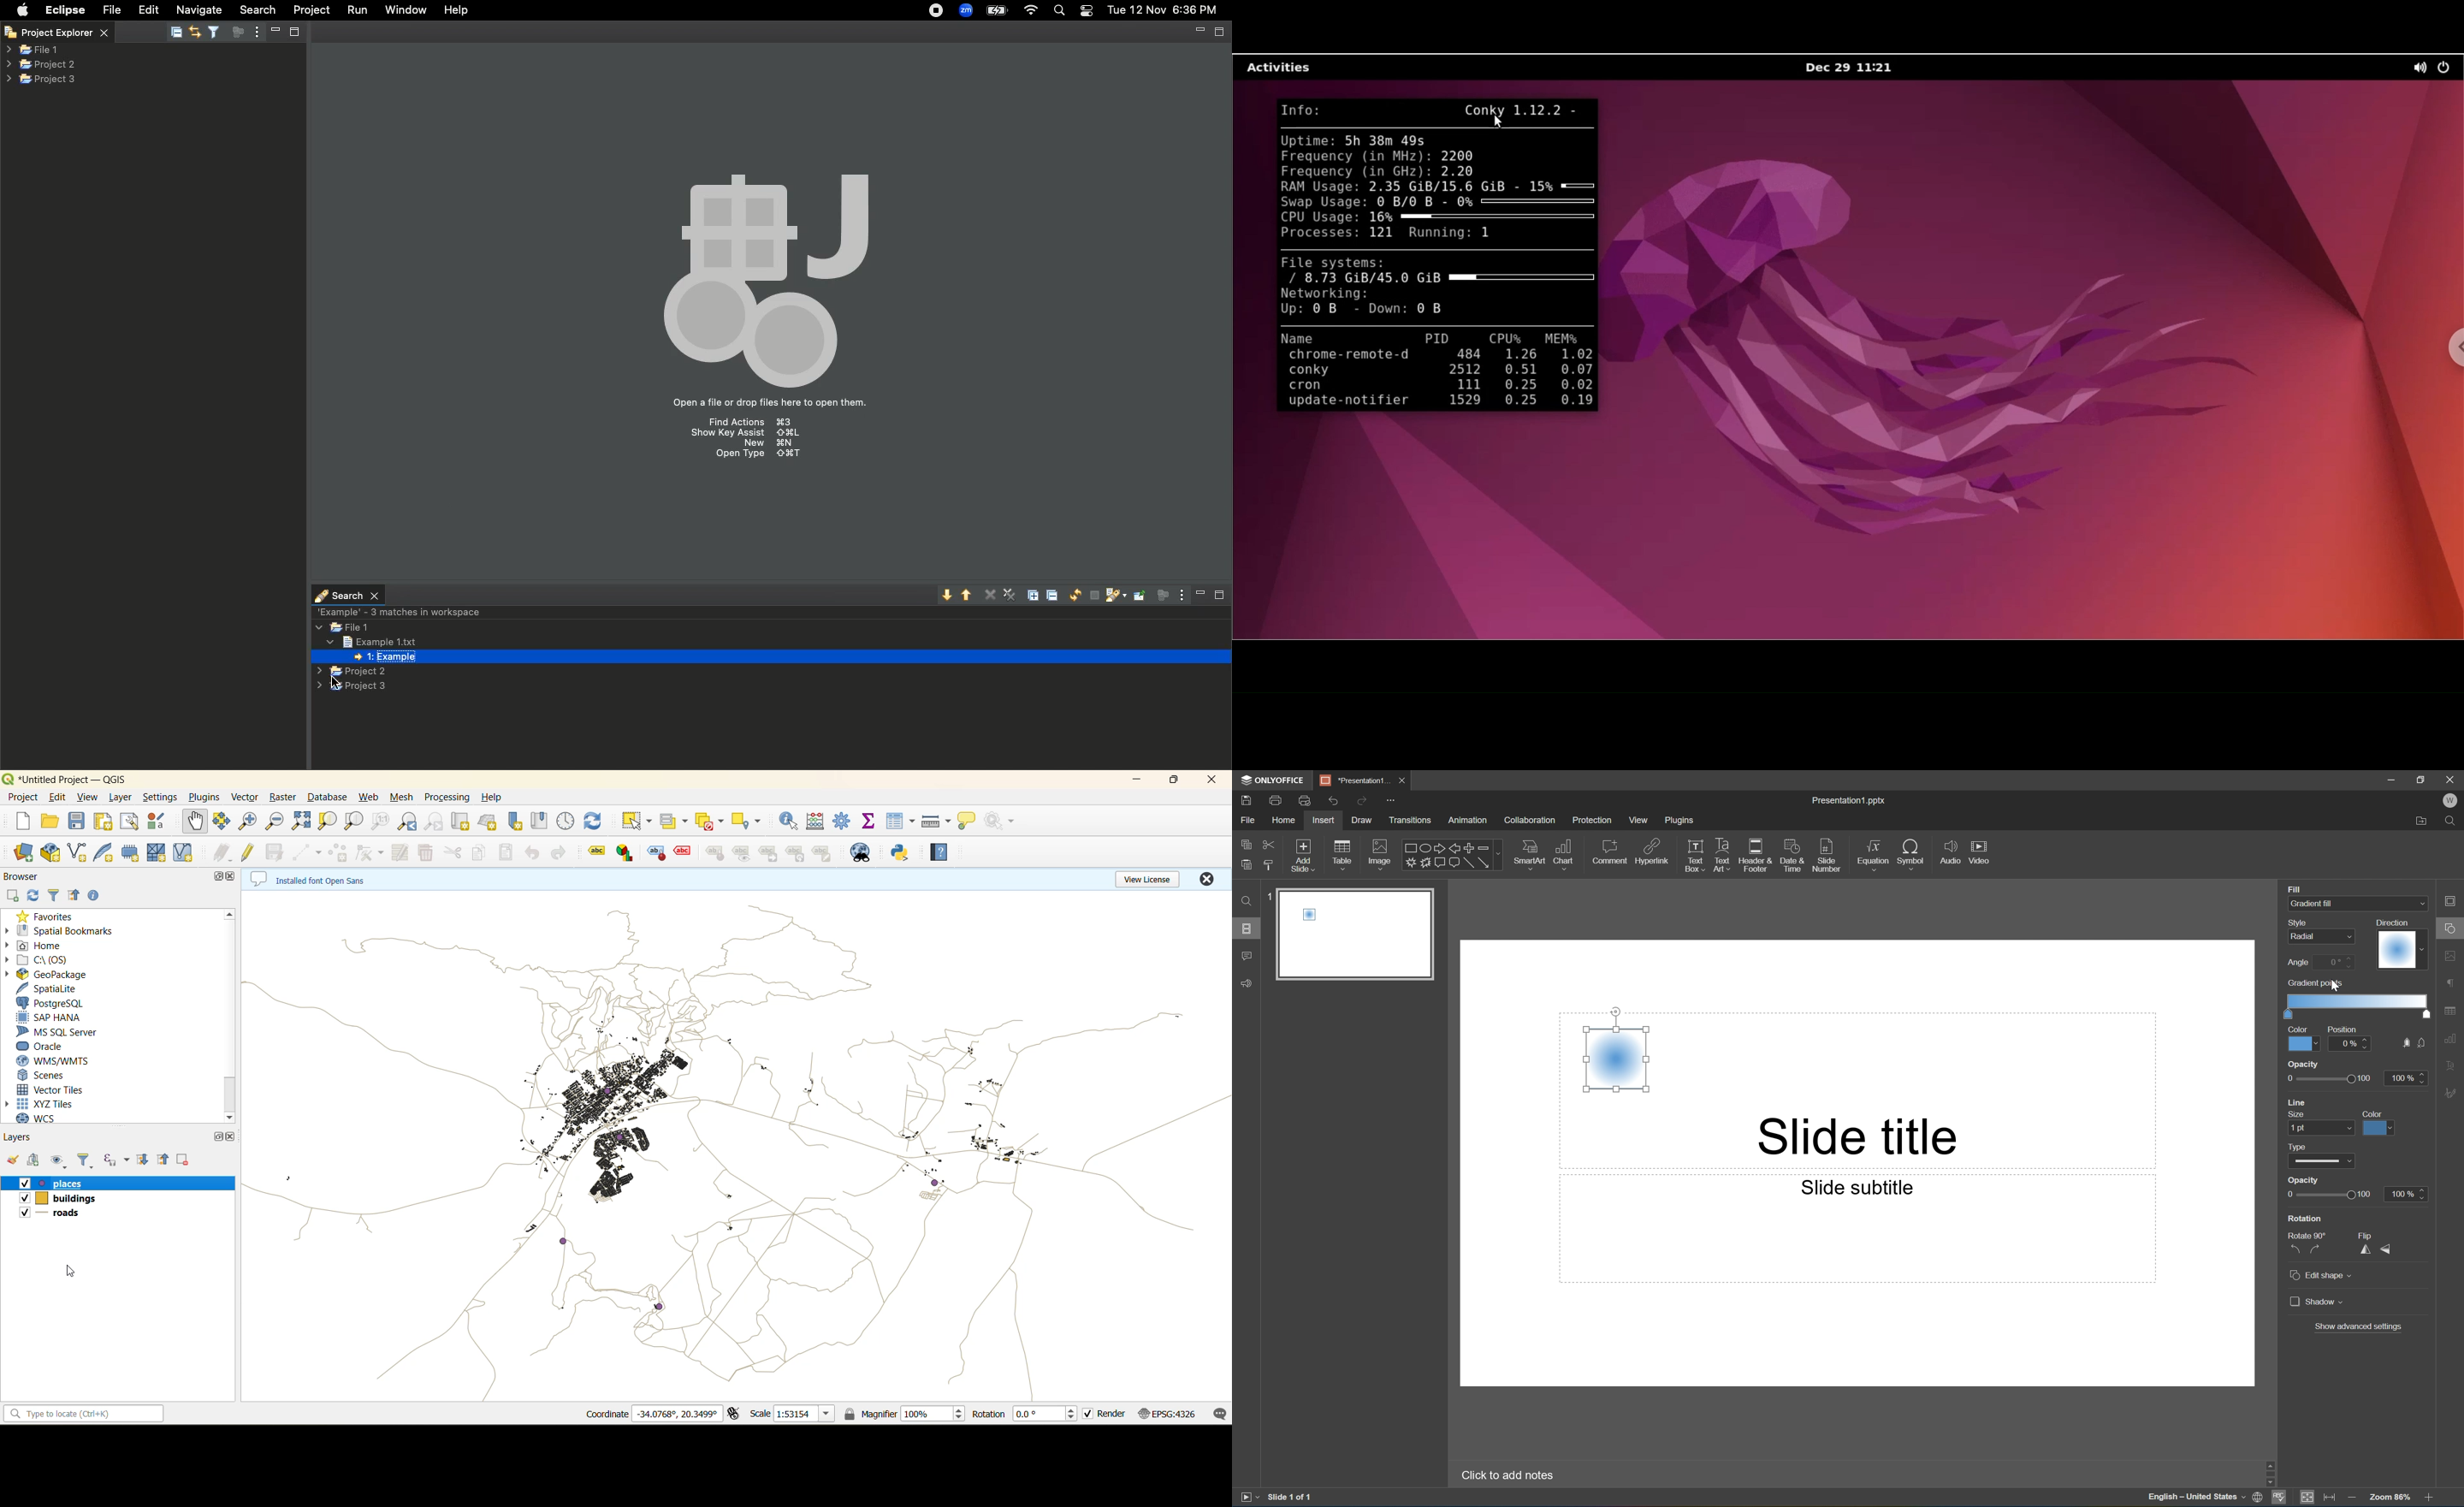 The width and height of the screenshot is (2464, 1512). I want to click on Insert, so click(1323, 820).